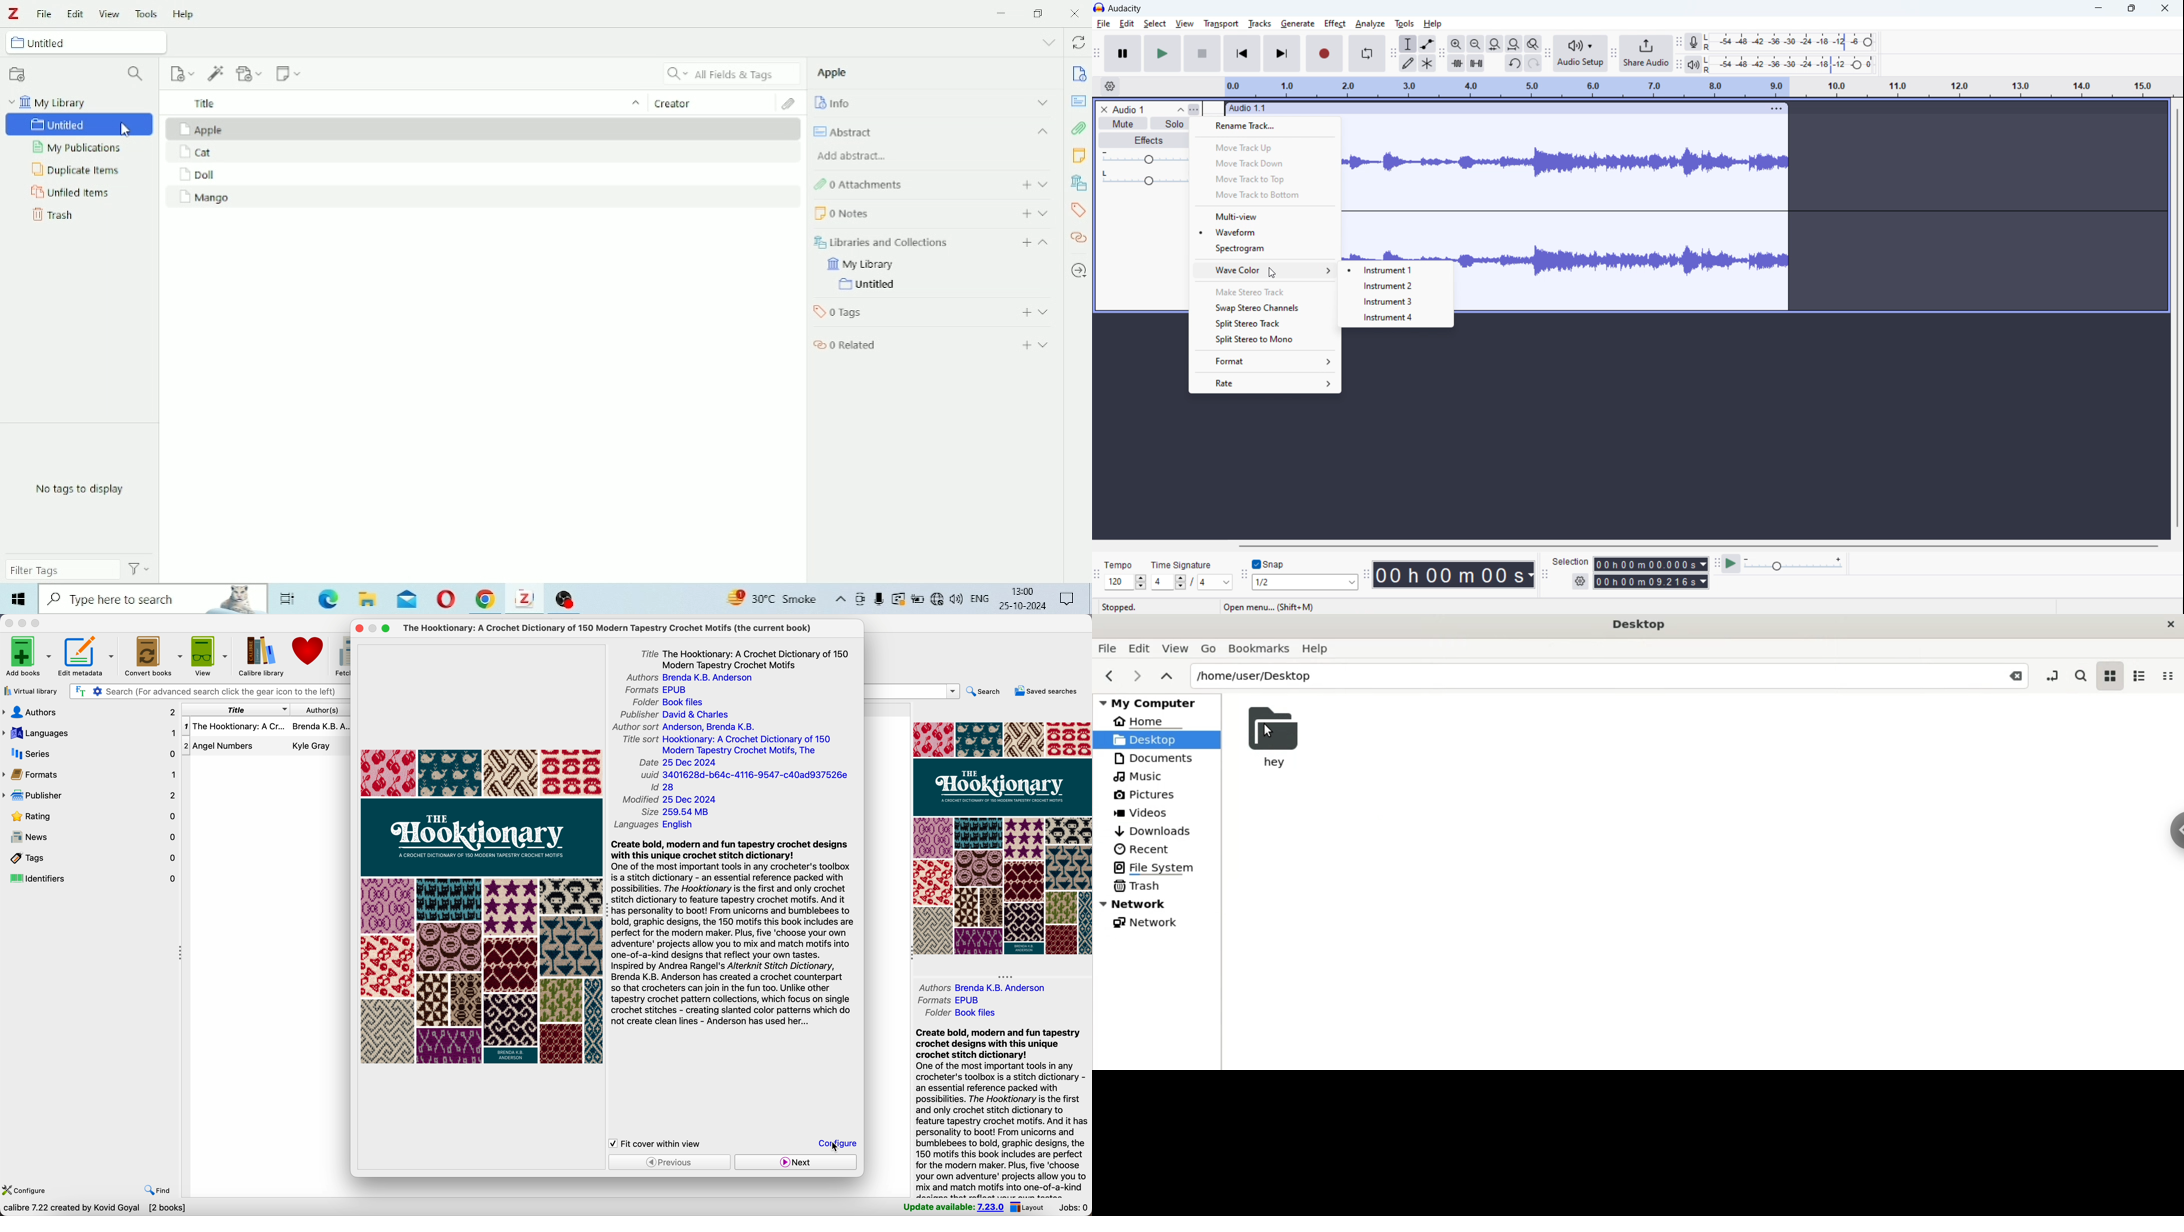 Image resolution: width=2184 pixels, height=1232 pixels. Describe the element at coordinates (1790, 43) in the screenshot. I see `recording level` at that location.